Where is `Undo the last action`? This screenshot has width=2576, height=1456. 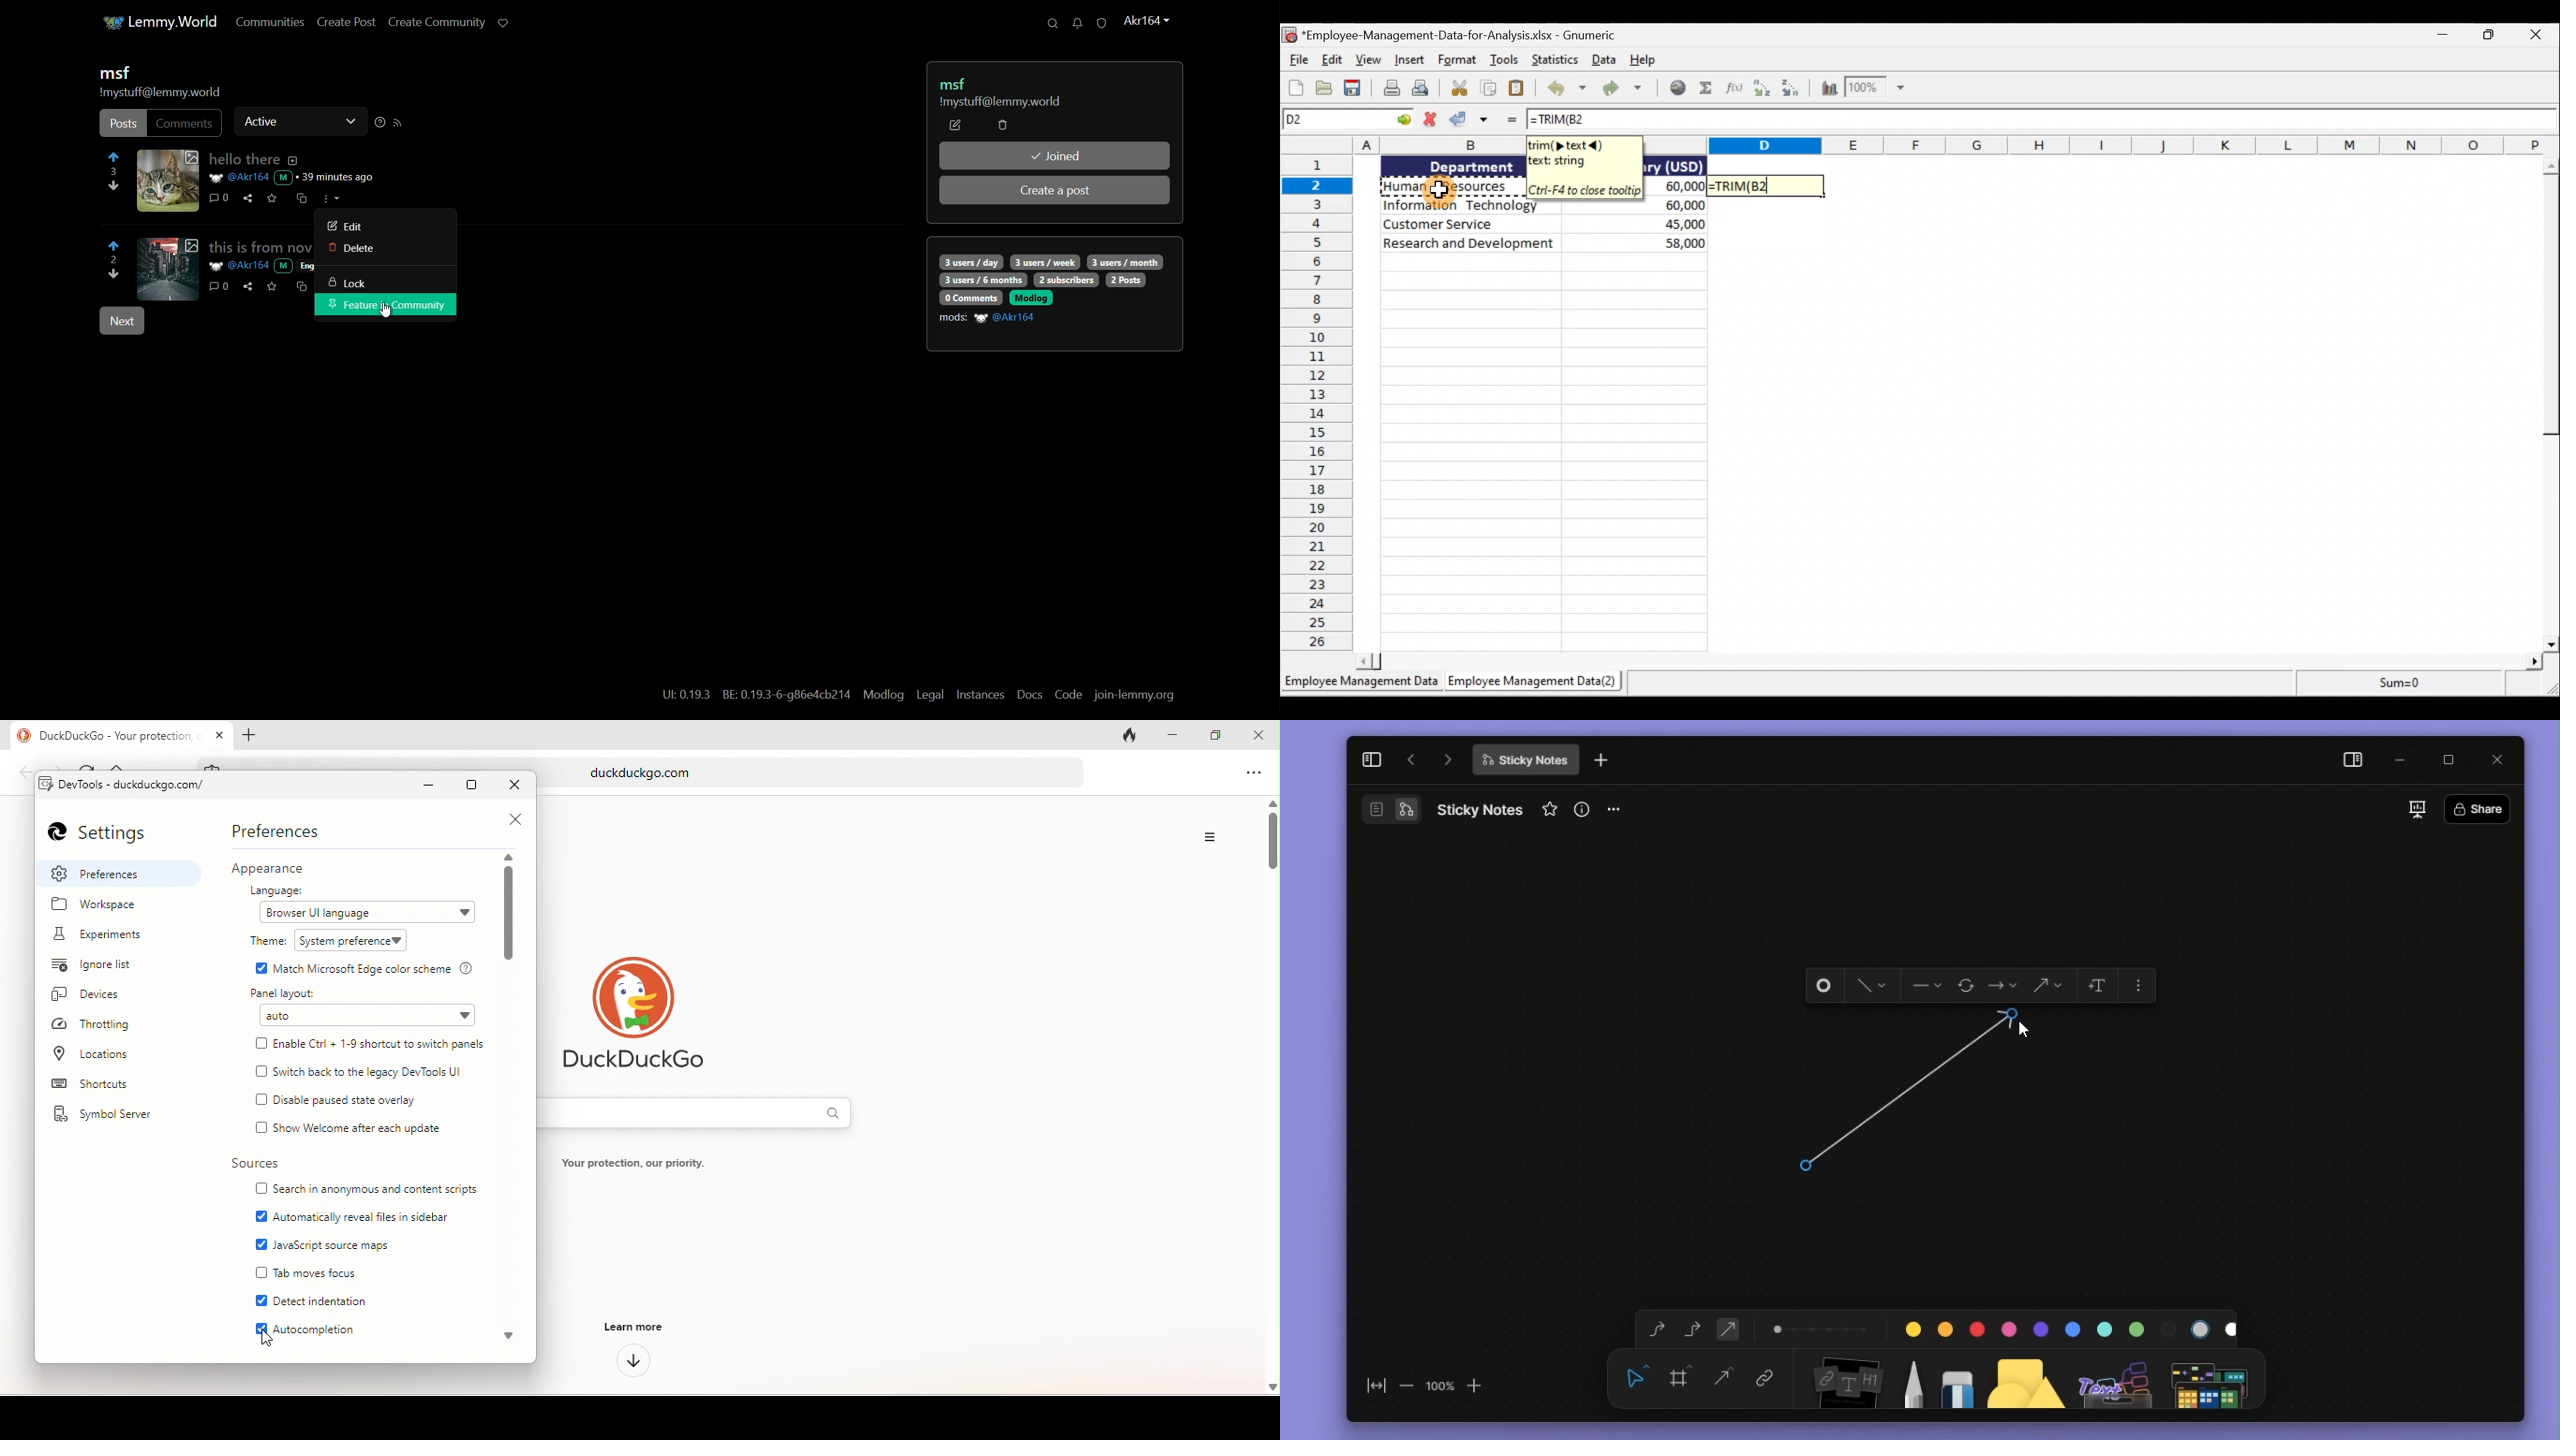 Undo the last action is located at coordinates (1566, 89).